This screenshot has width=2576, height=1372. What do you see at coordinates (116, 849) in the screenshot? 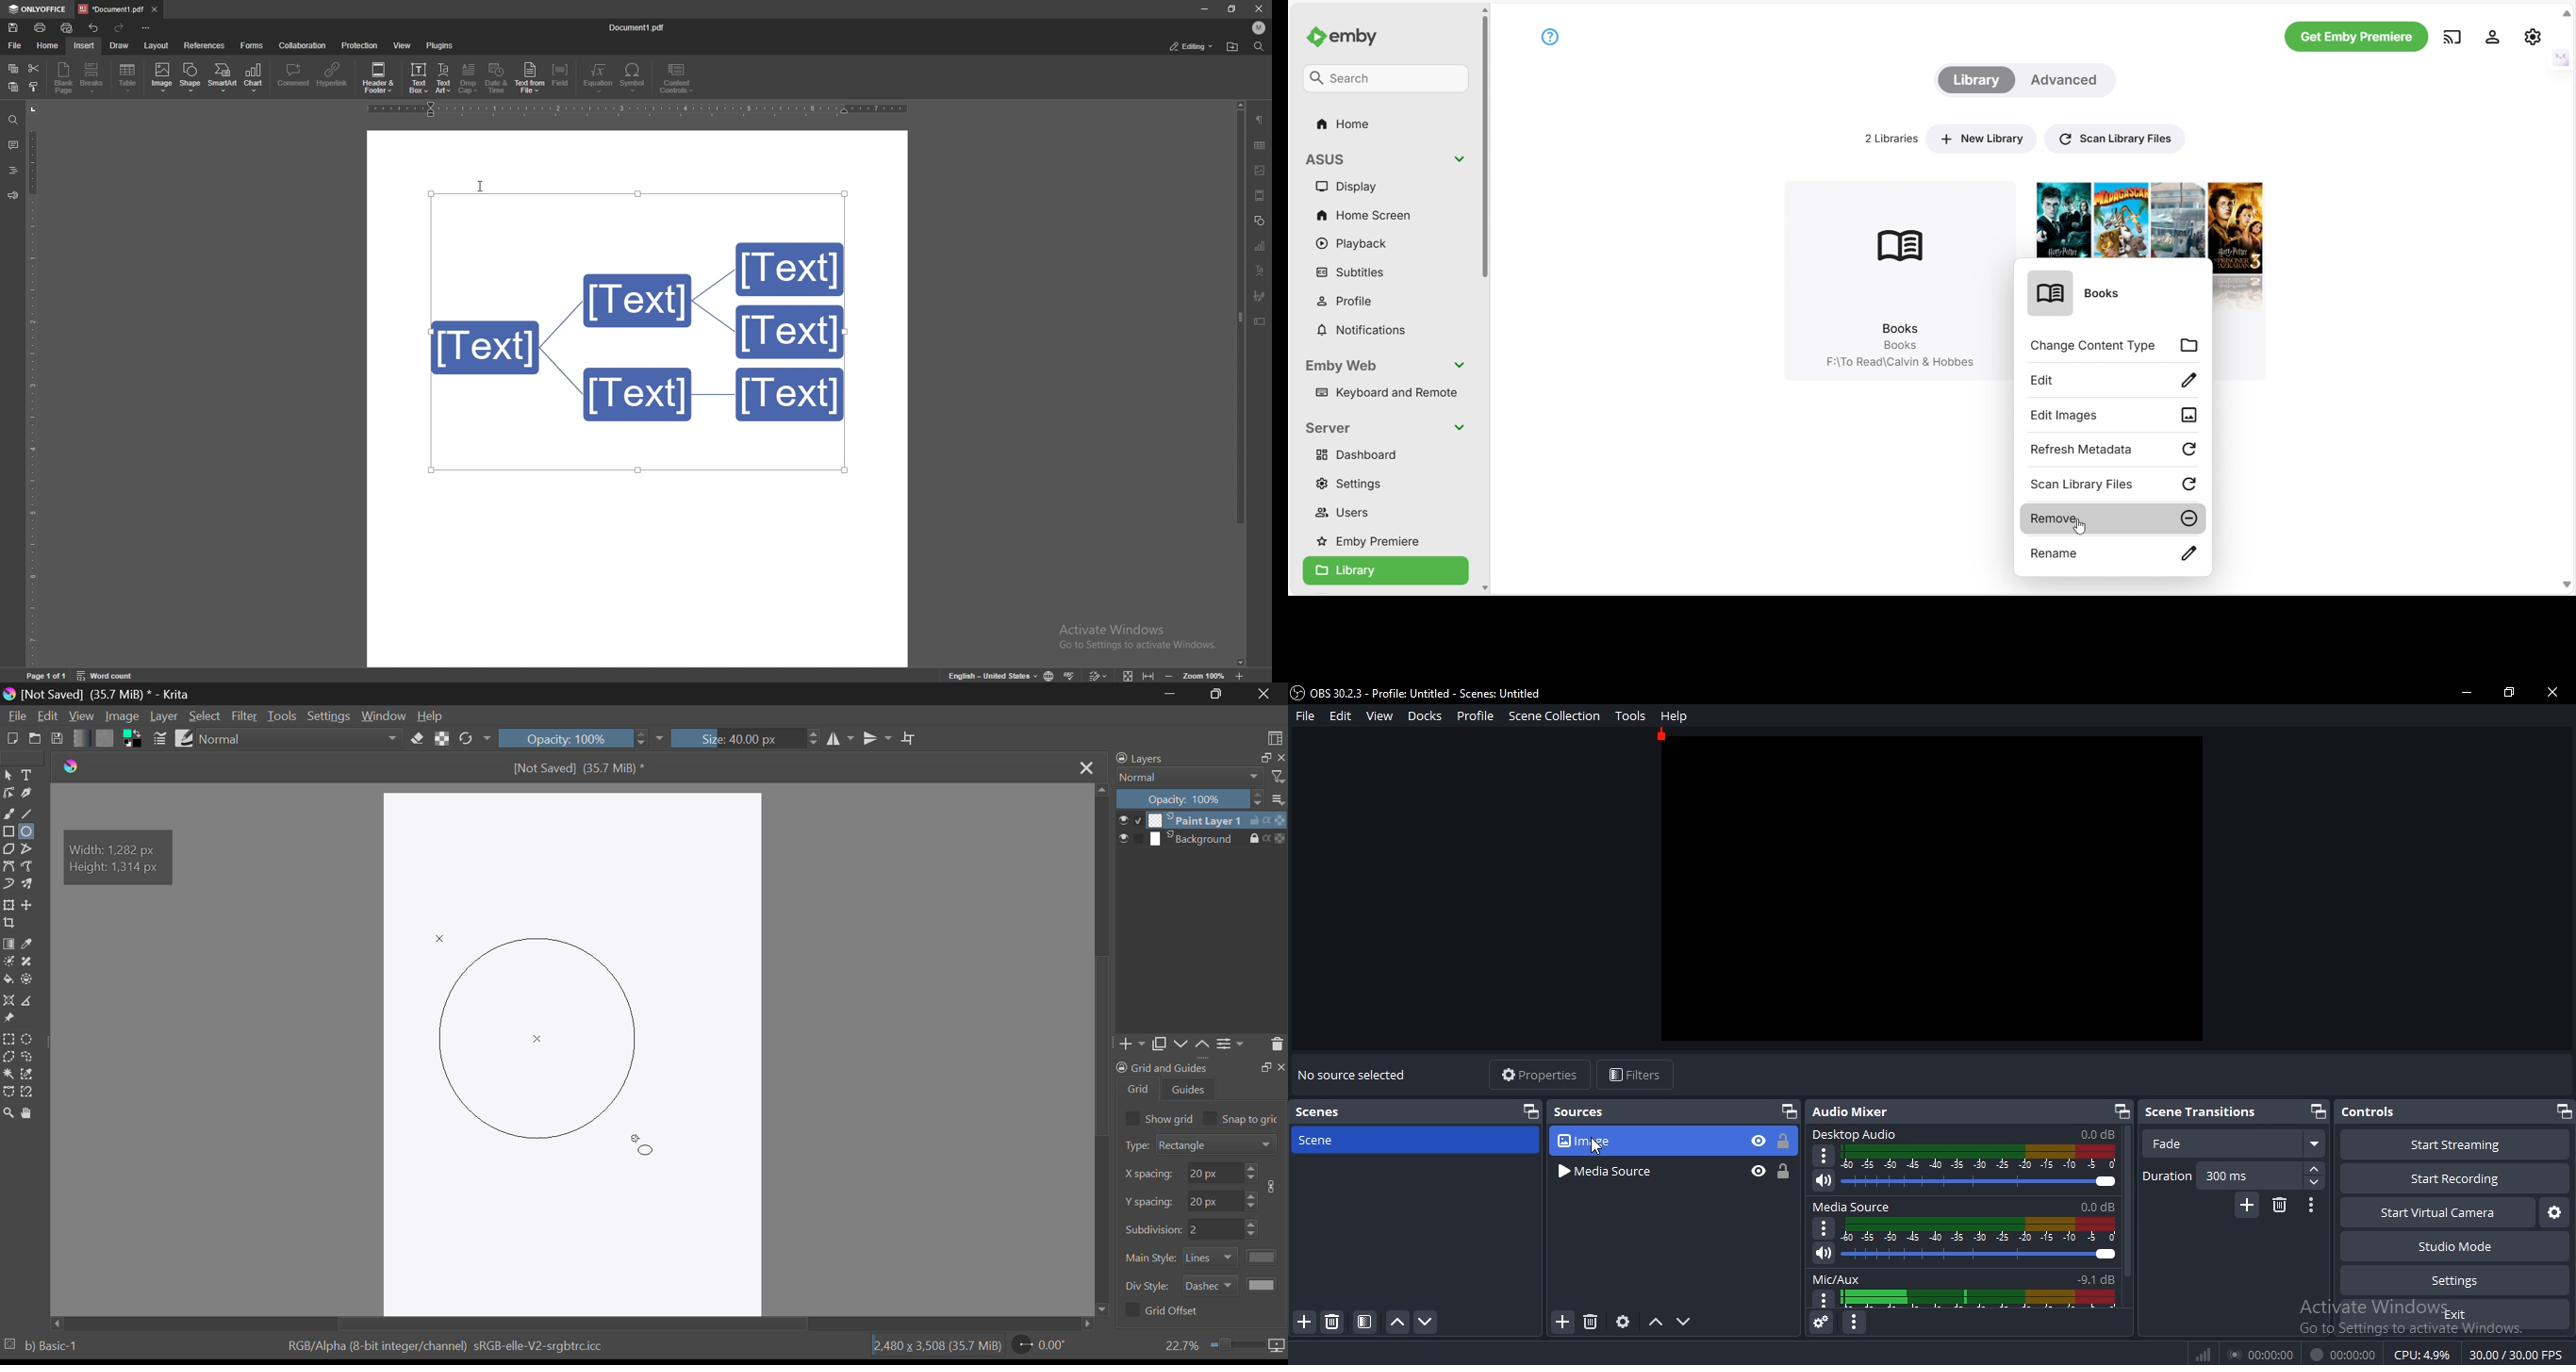
I see `width: 1282 px` at bounding box center [116, 849].